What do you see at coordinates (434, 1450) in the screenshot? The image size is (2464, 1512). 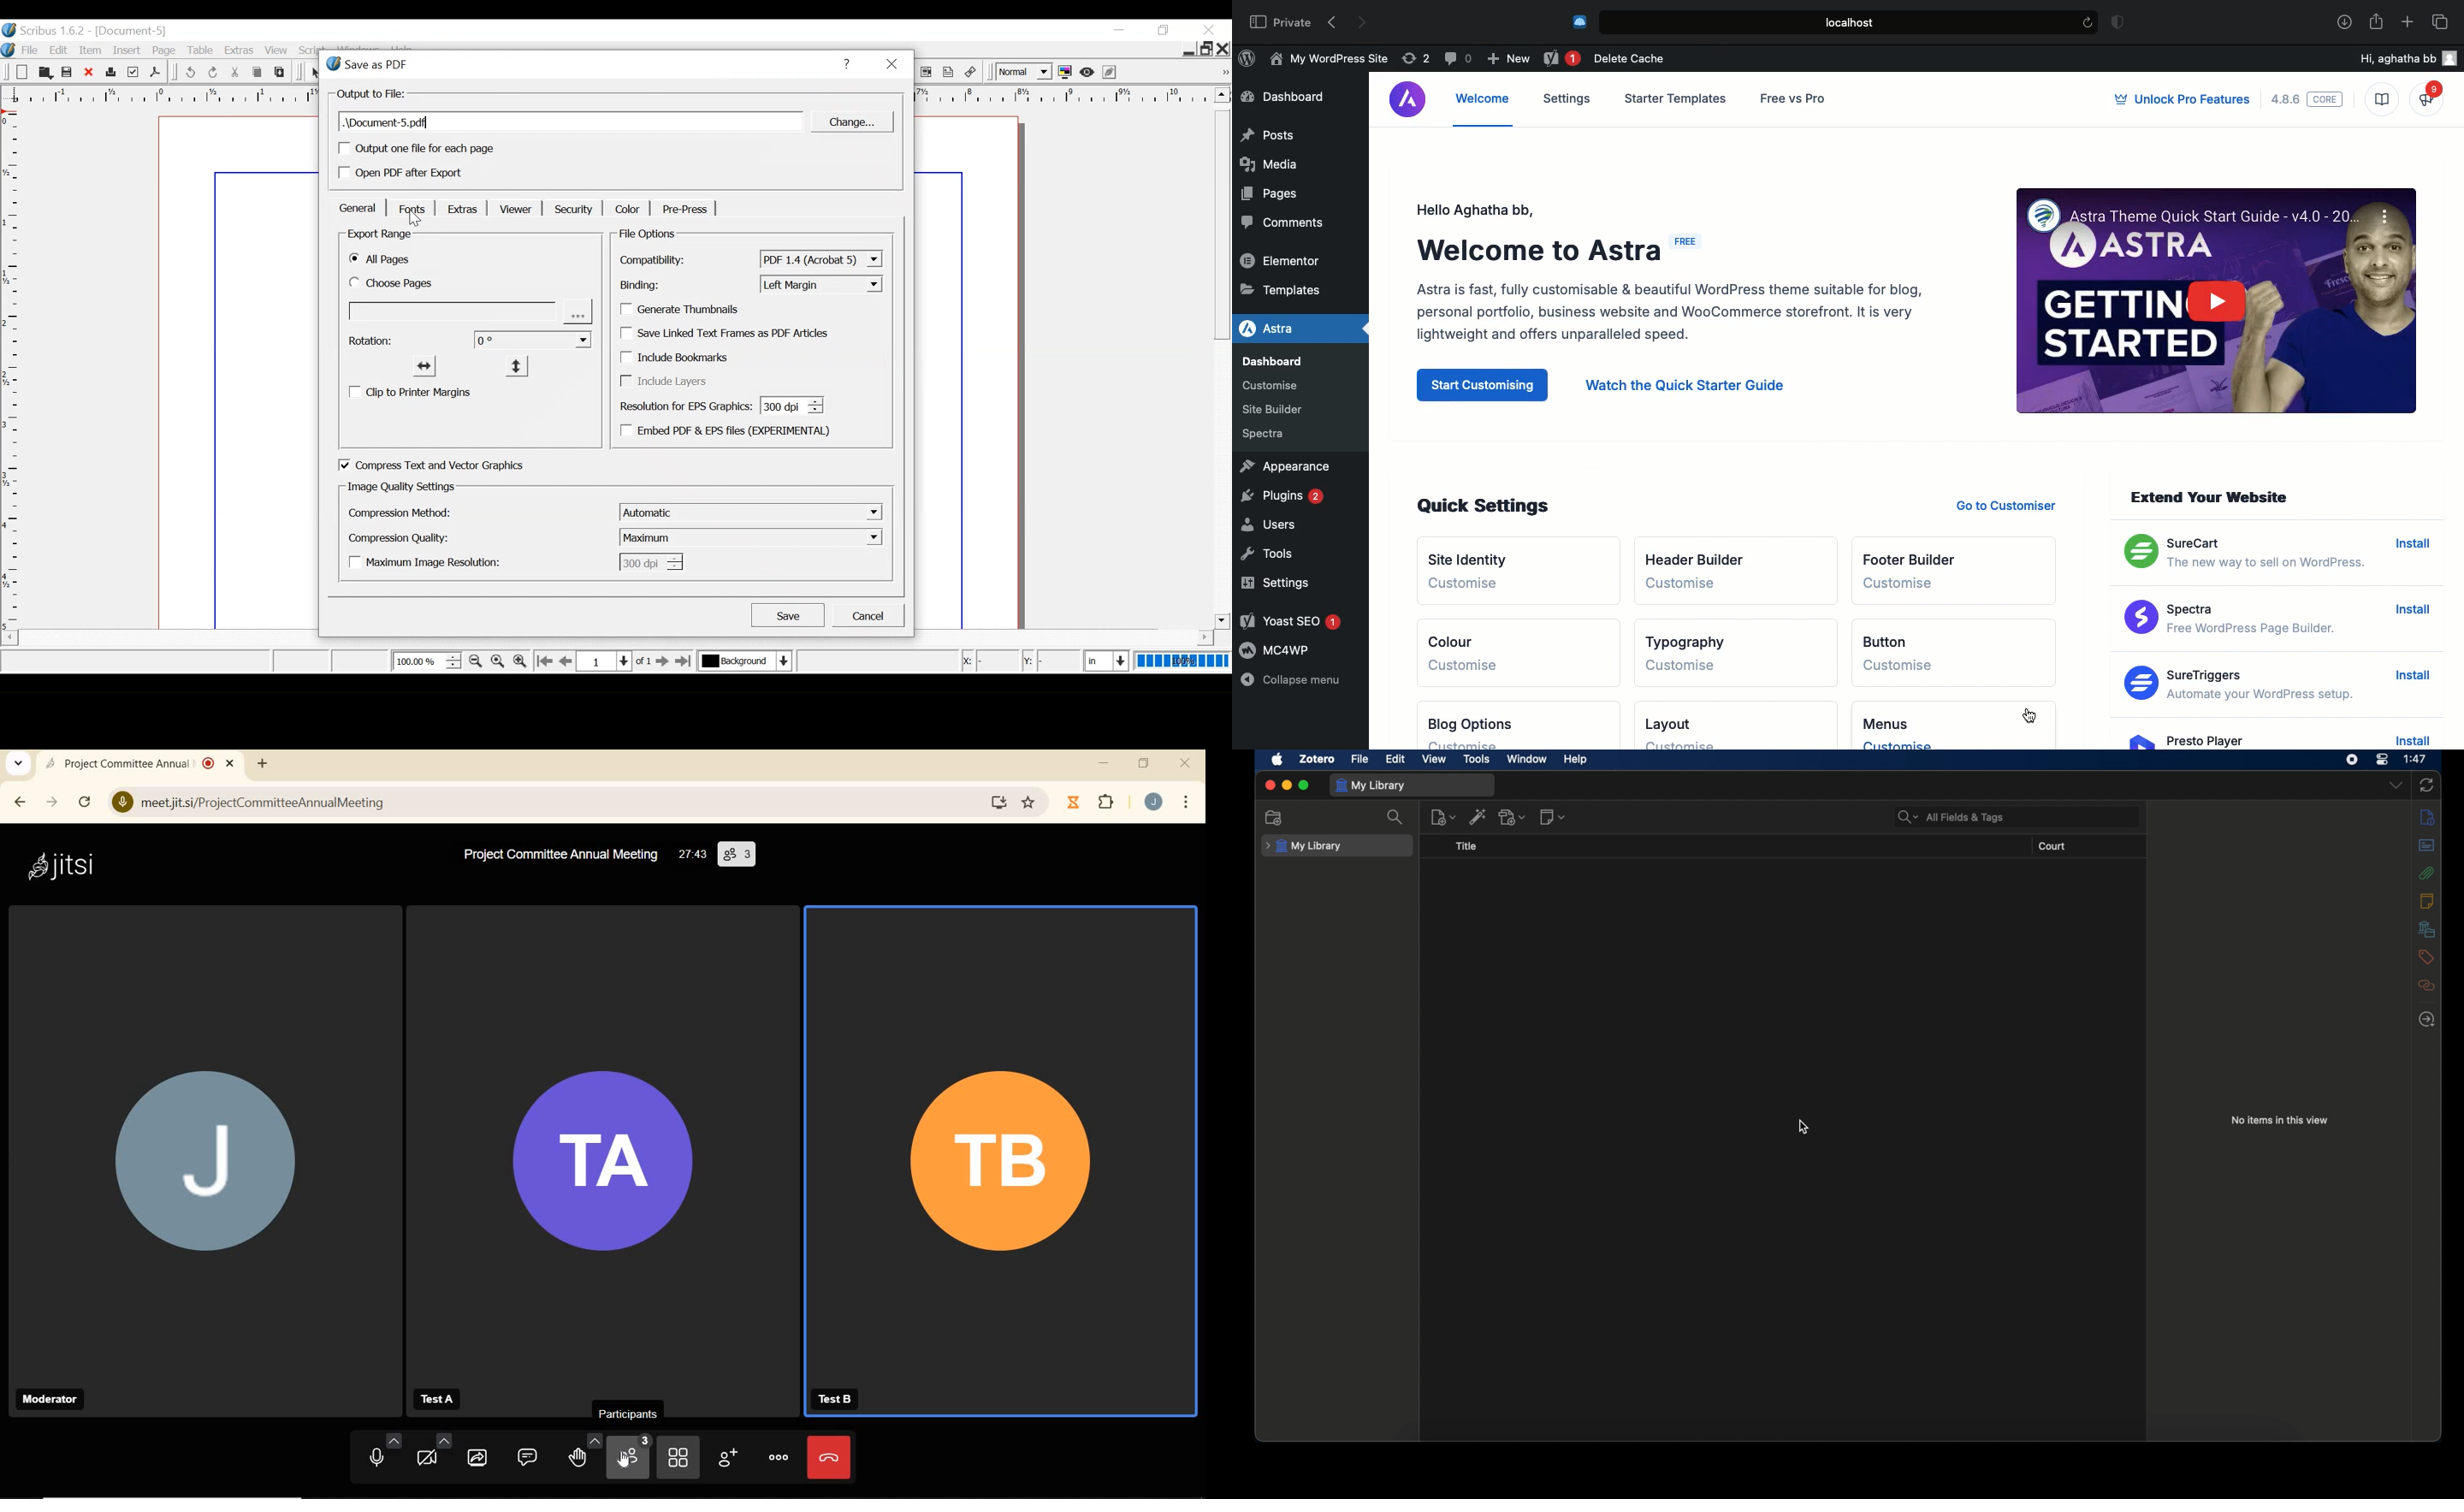 I see `CAMERA` at bounding box center [434, 1450].